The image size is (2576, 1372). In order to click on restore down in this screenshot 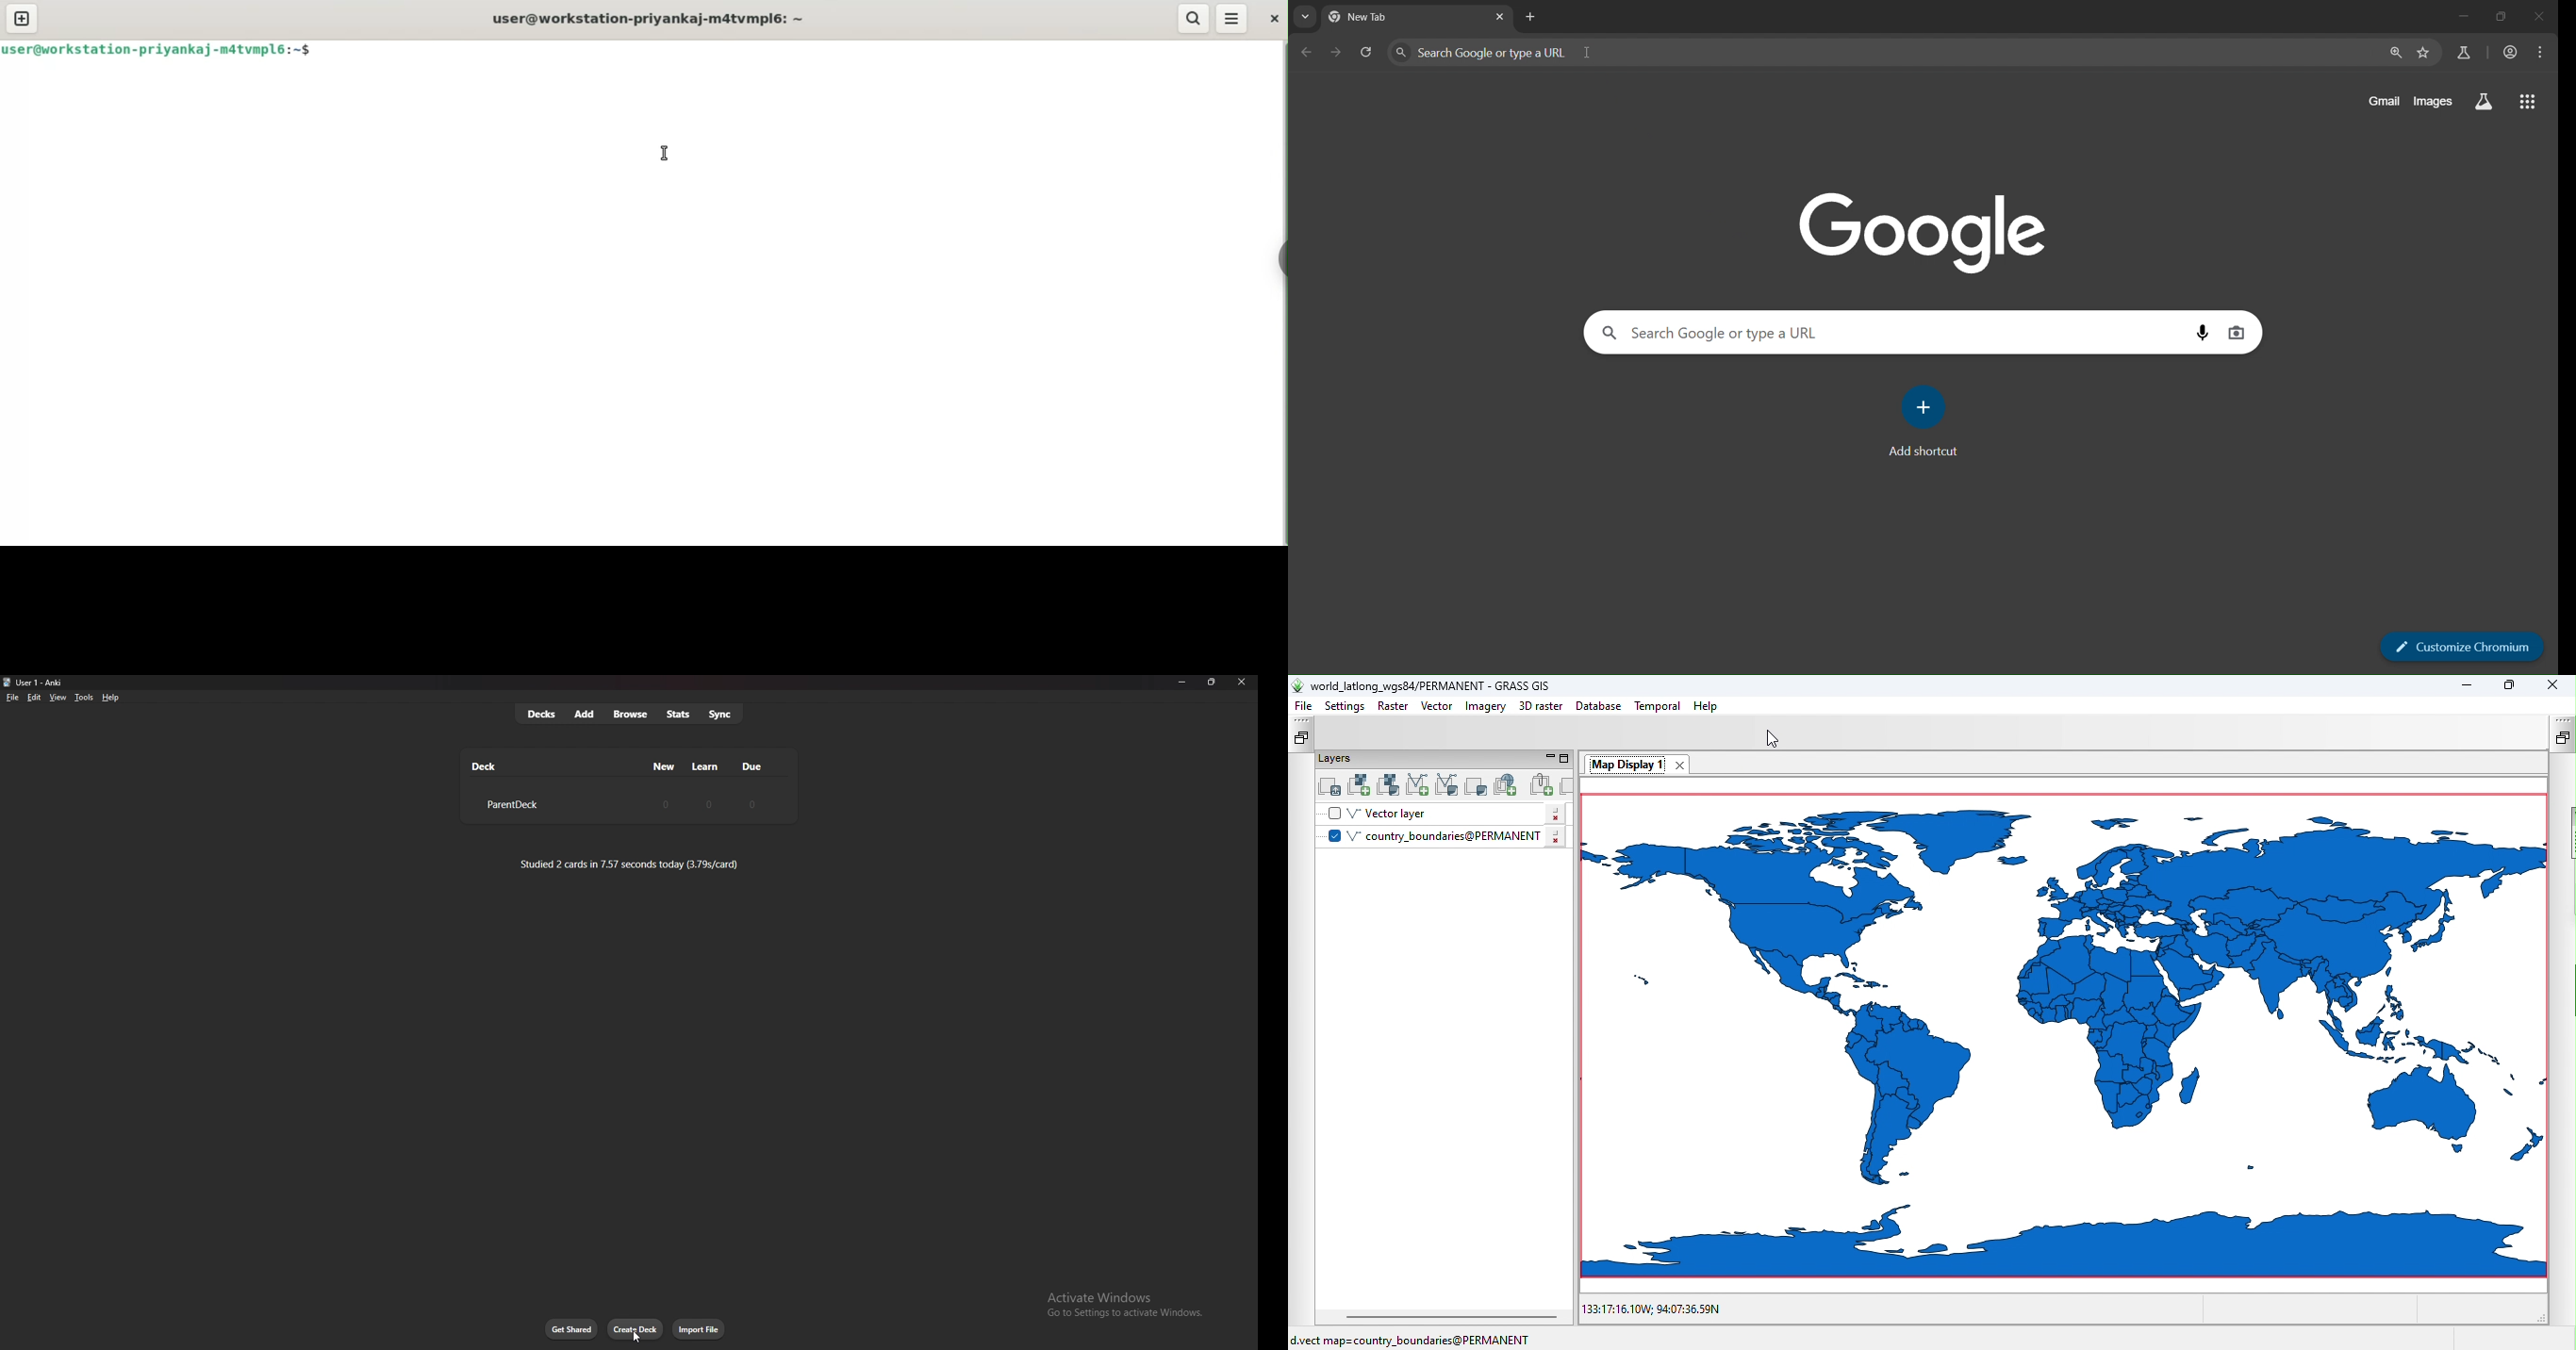, I will do `click(2502, 18)`.